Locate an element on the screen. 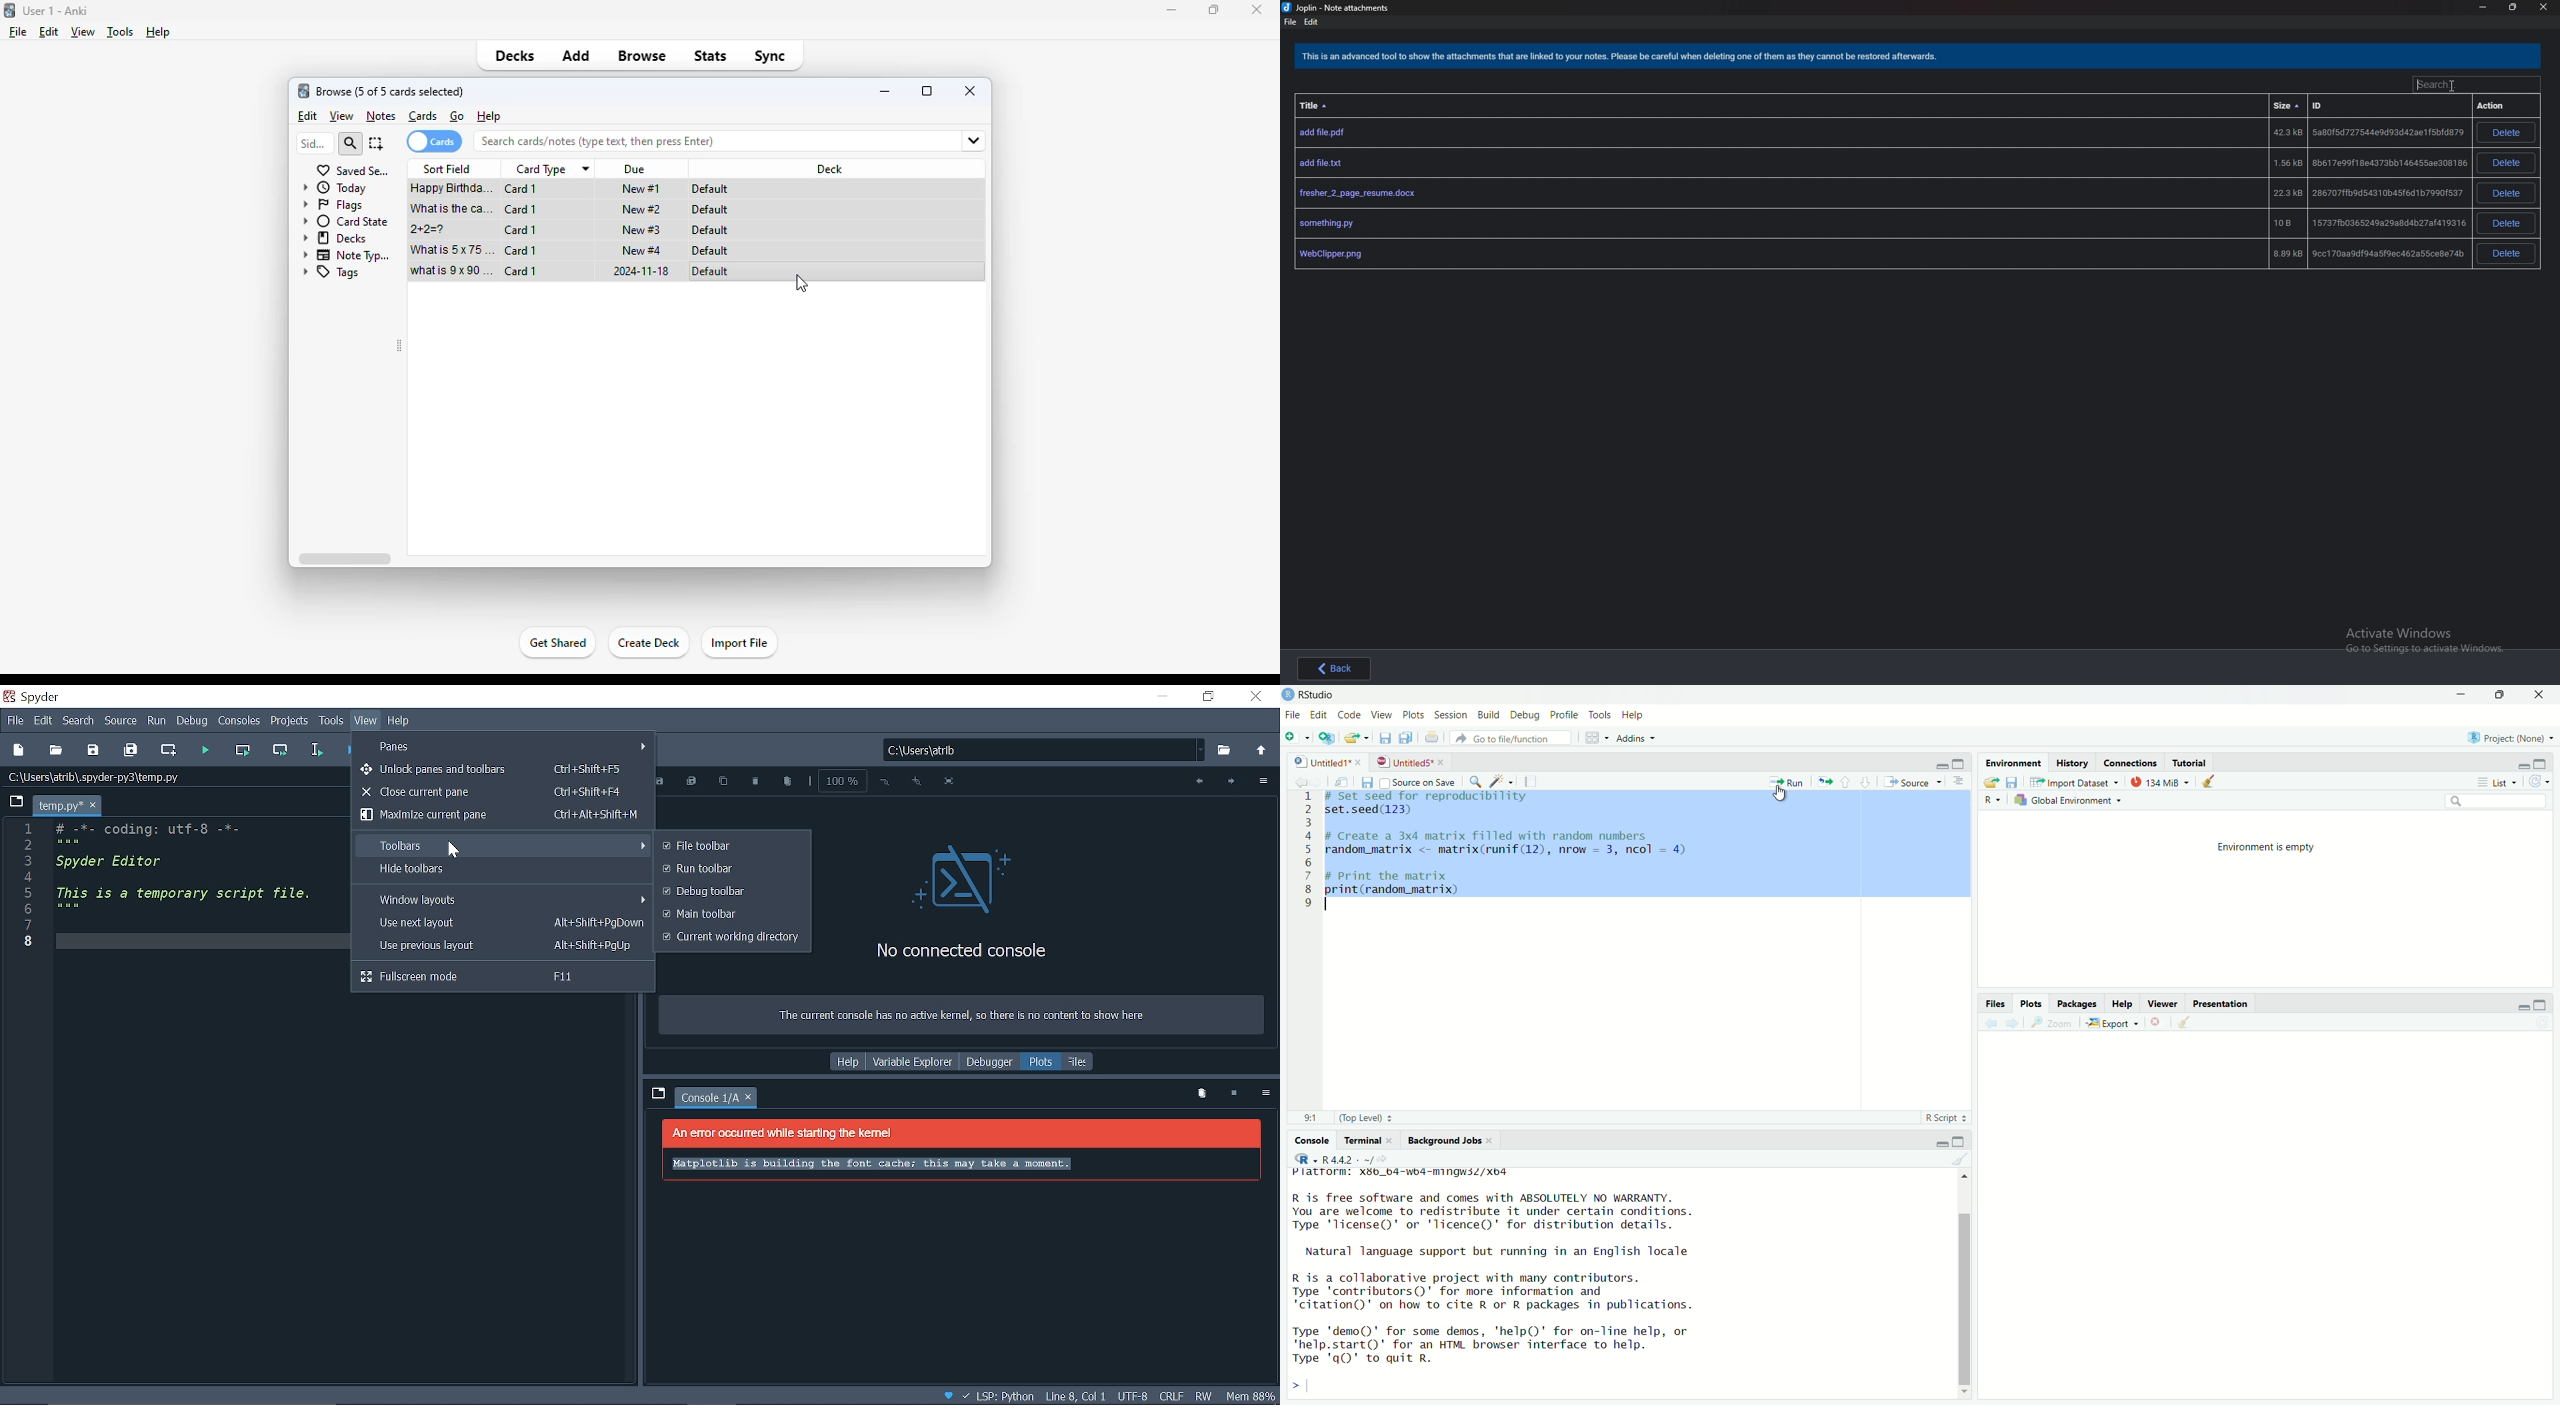 The image size is (2576, 1428). search is located at coordinates (350, 144).